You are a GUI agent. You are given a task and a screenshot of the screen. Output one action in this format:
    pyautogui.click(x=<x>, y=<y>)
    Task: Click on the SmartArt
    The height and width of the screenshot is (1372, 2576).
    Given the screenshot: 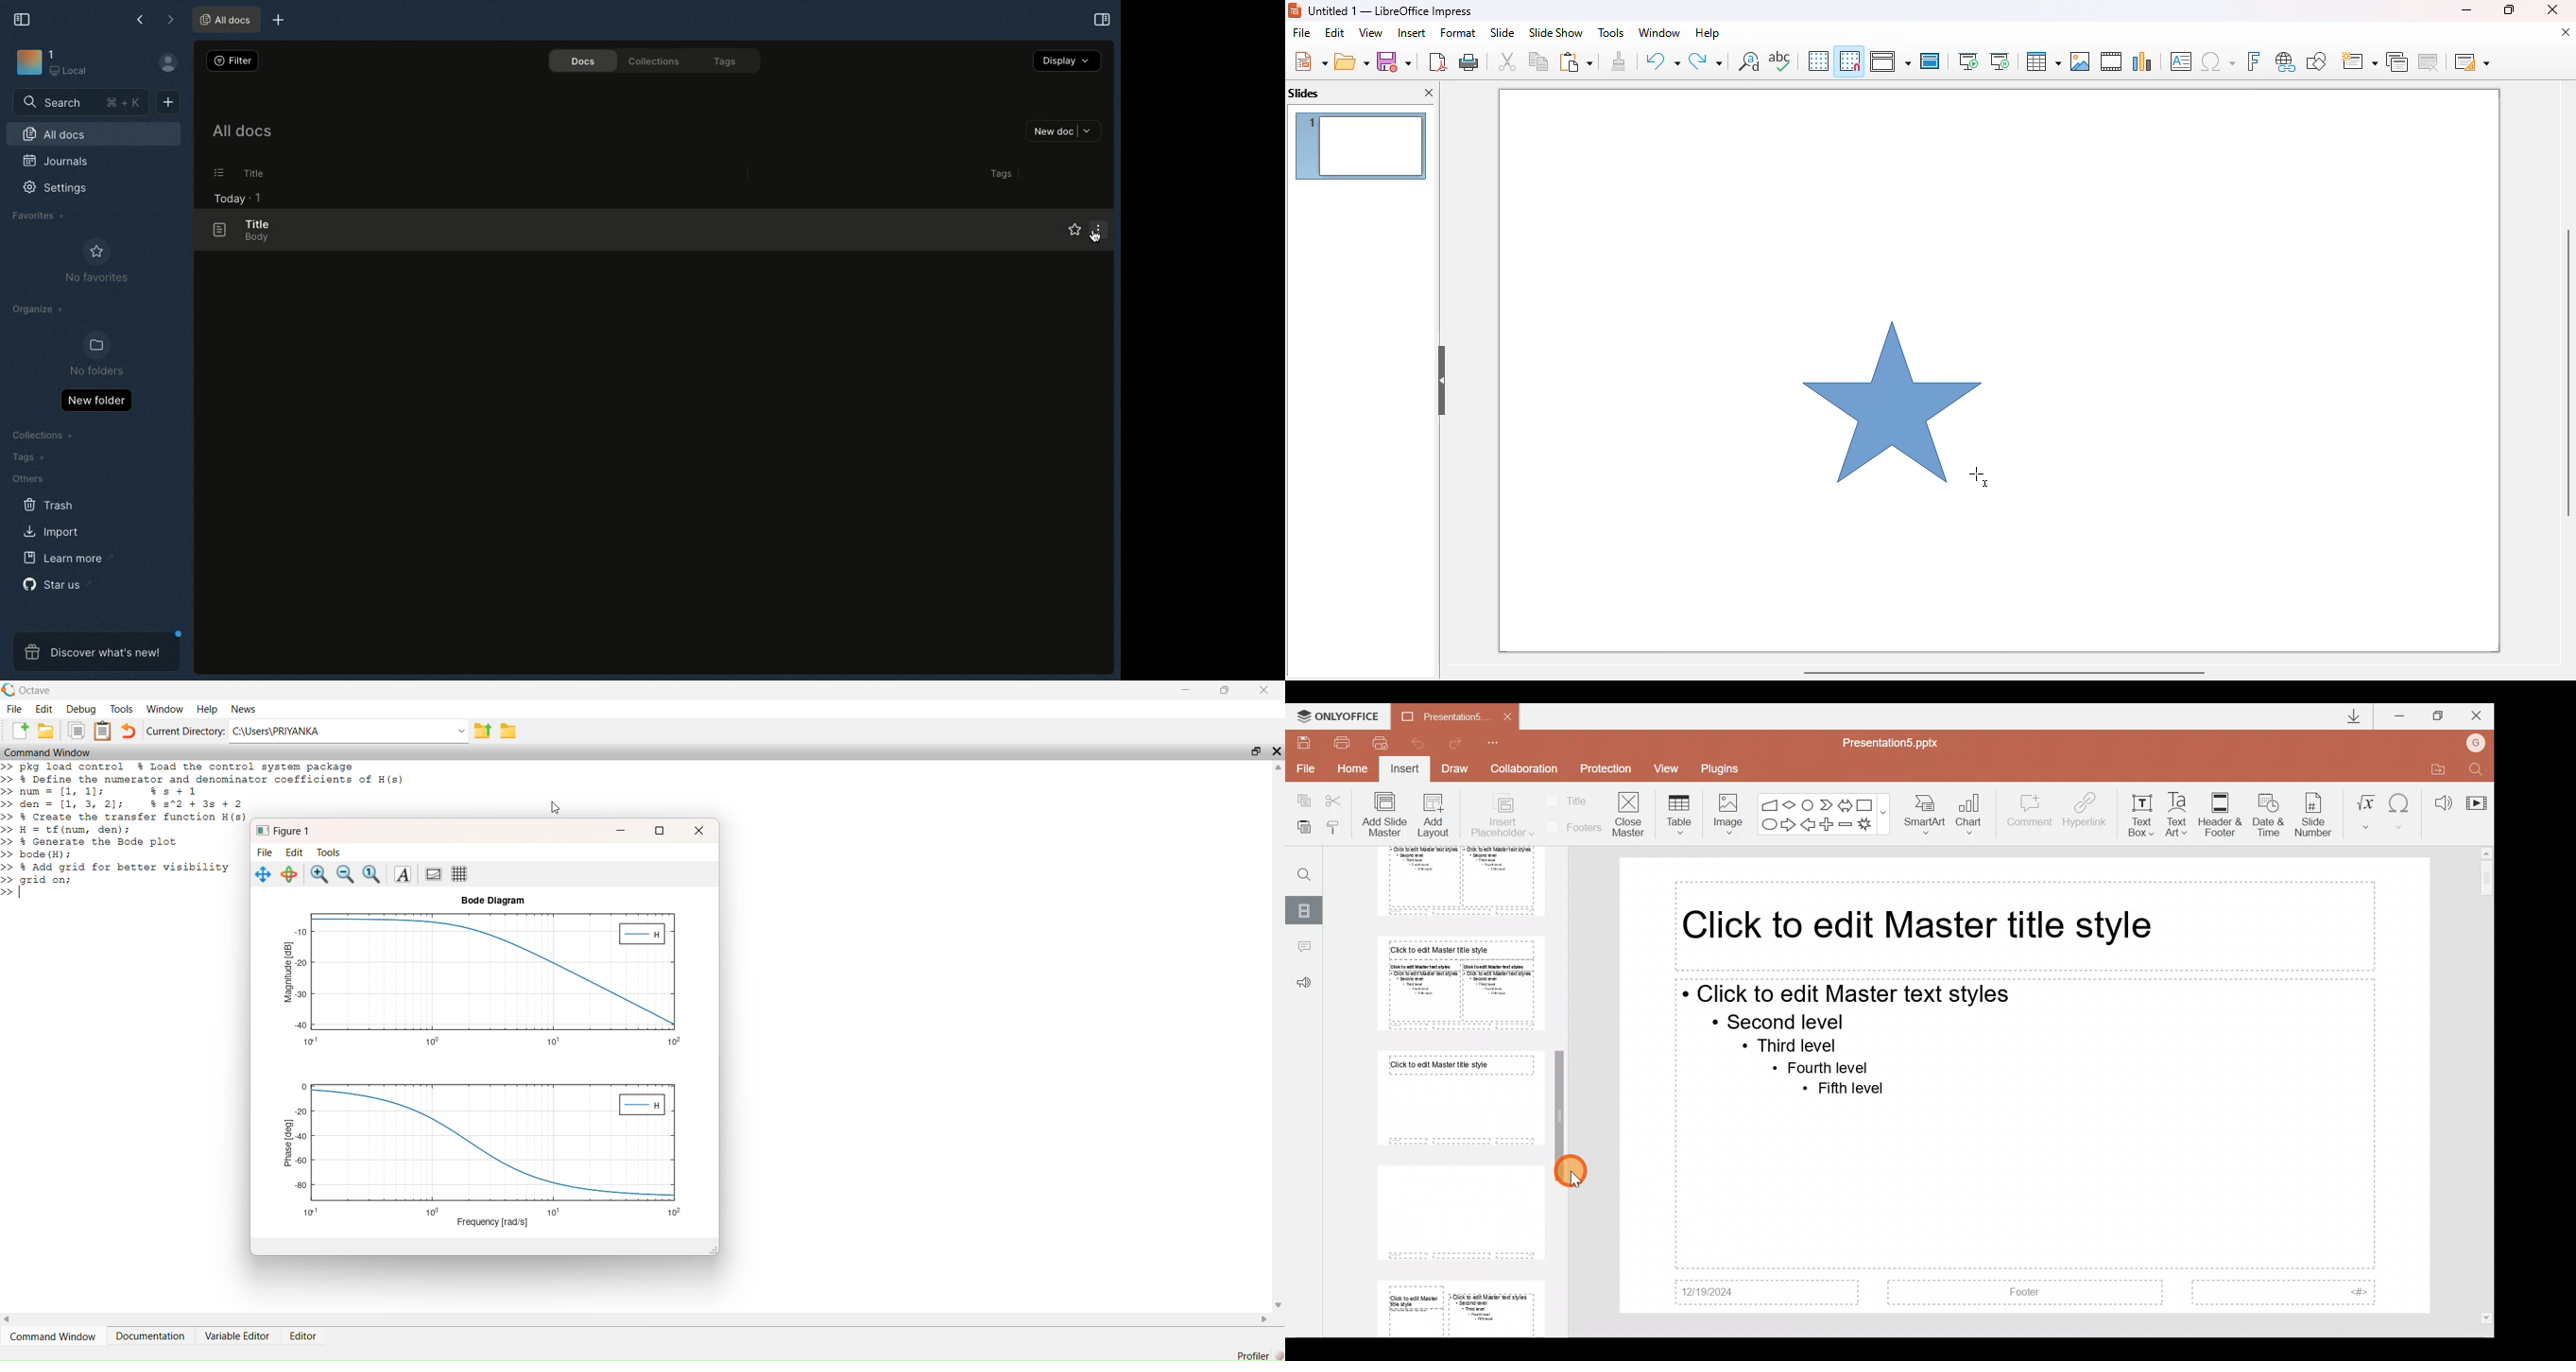 What is the action you would take?
    pyautogui.click(x=1927, y=815)
    